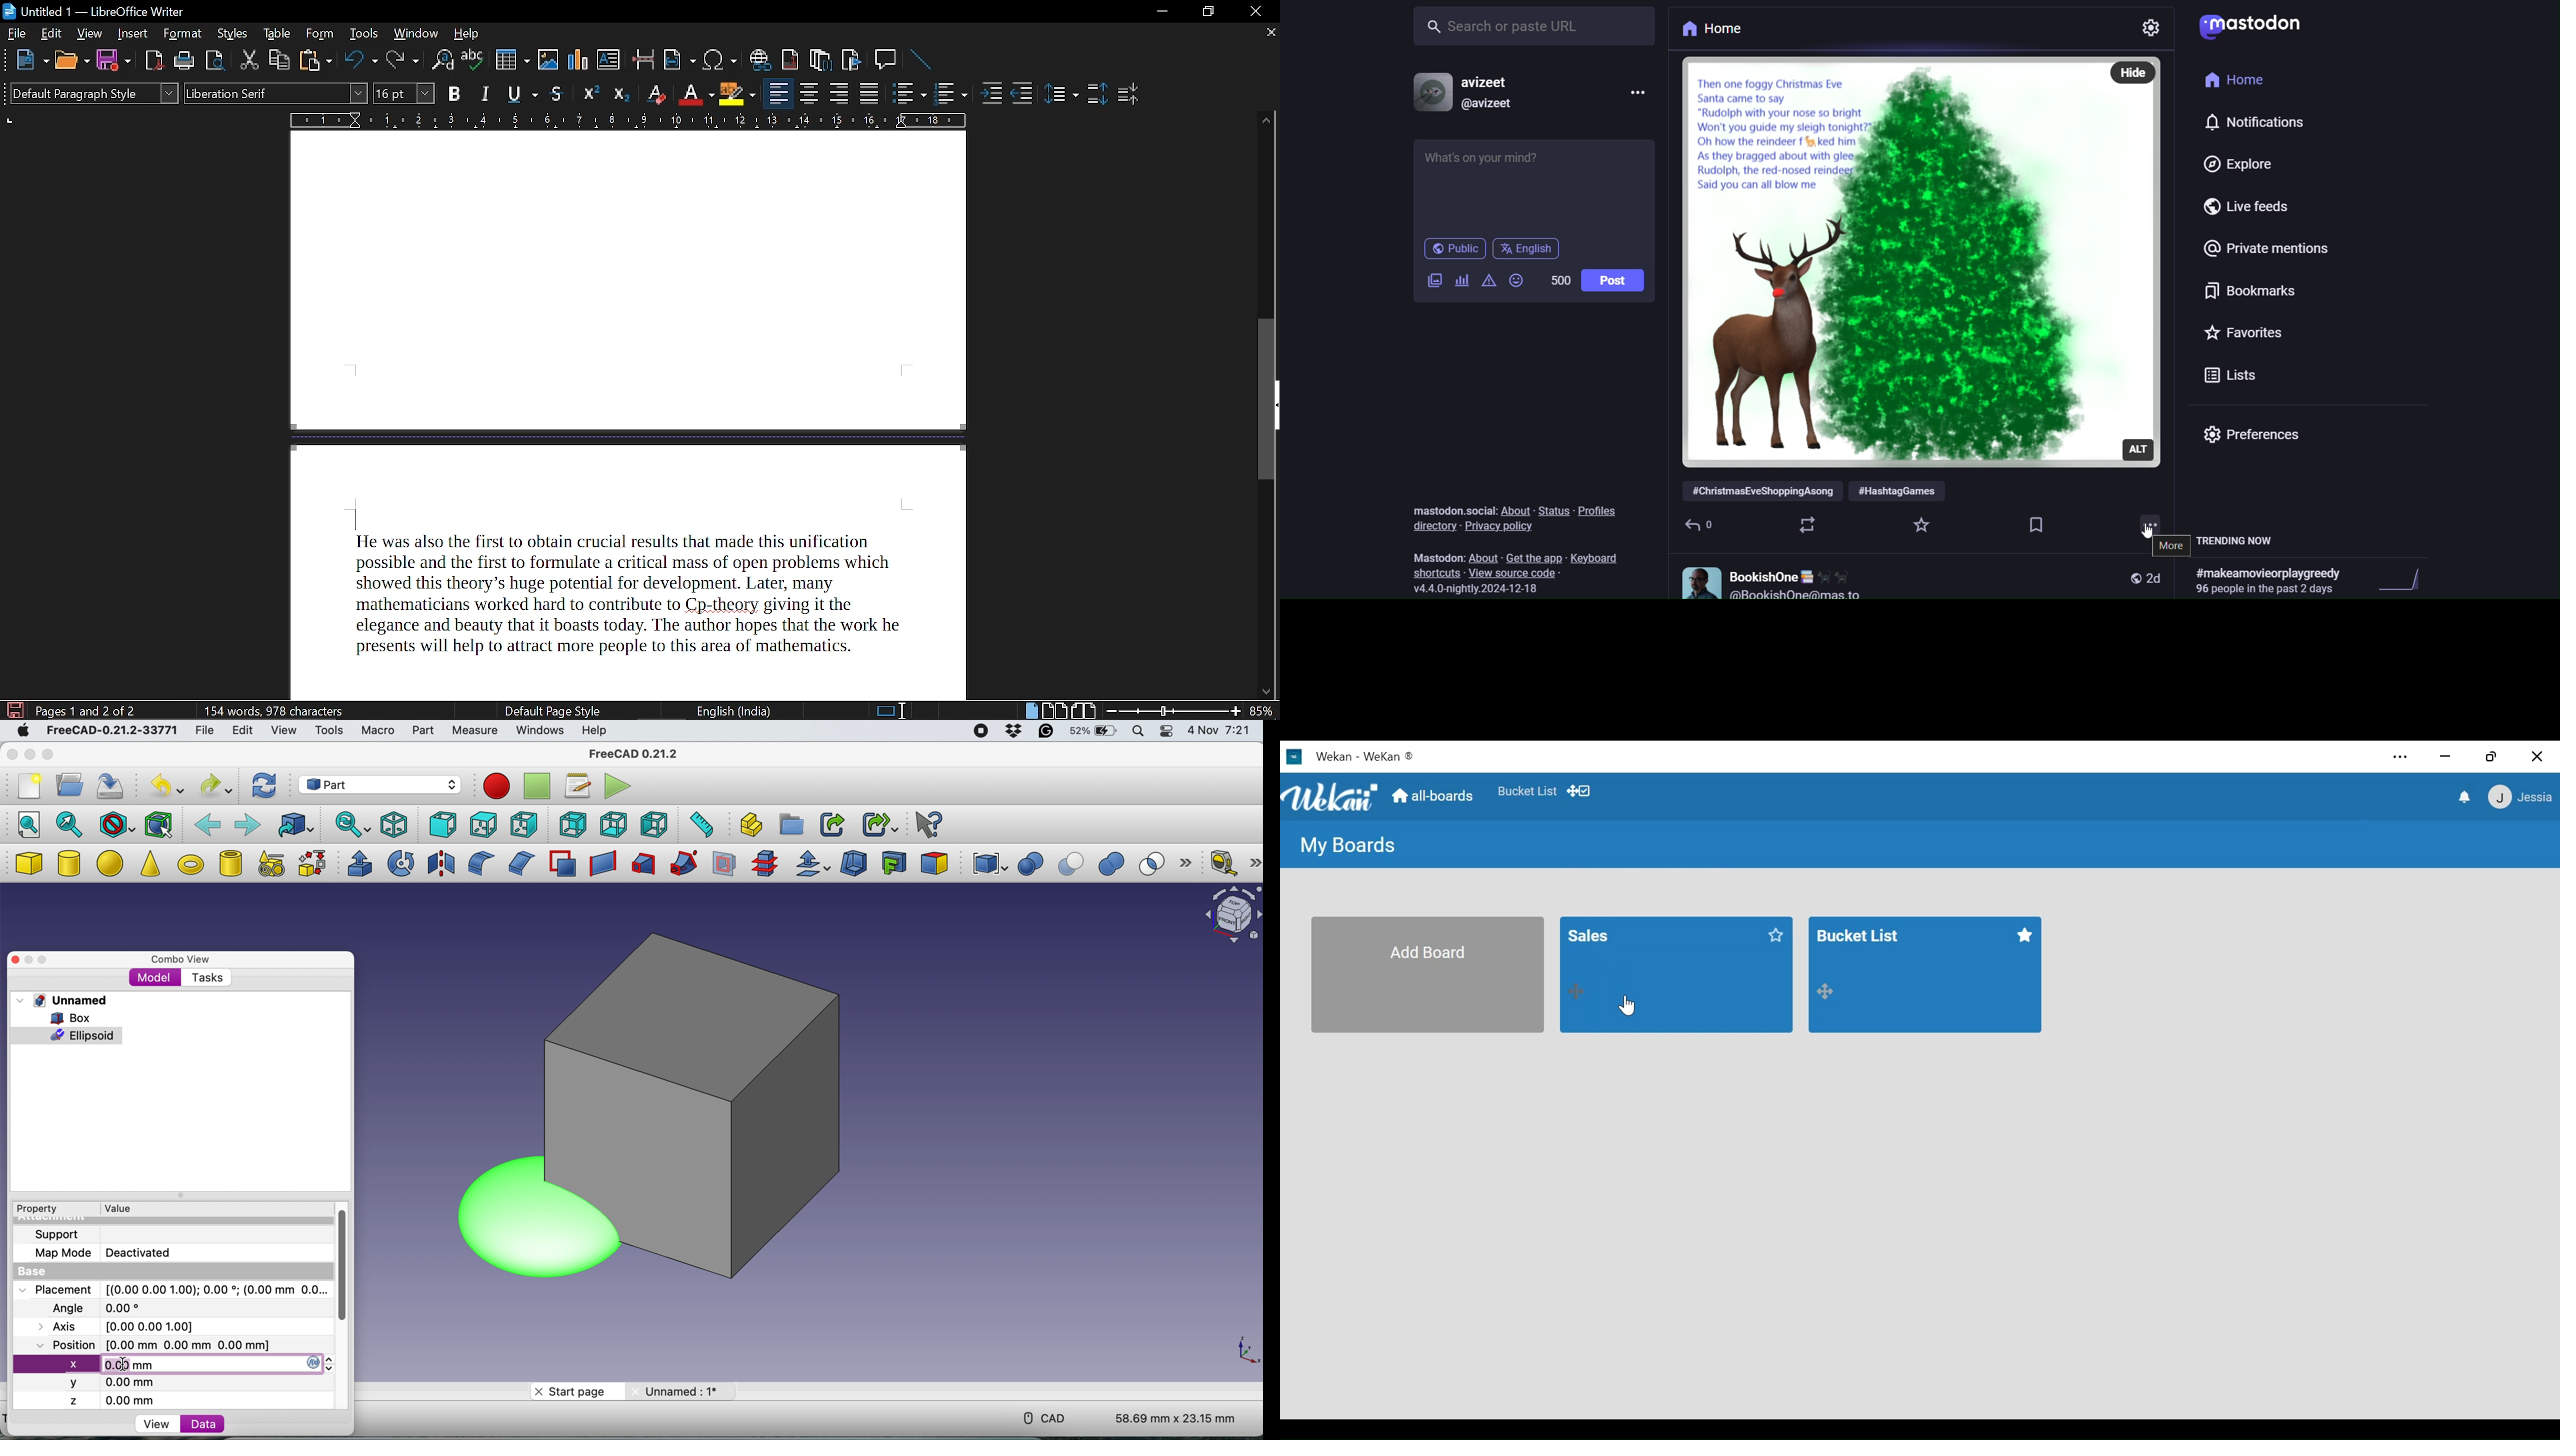 The width and height of the screenshot is (2576, 1456). Describe the element at coordinates (1206, 11) in the screenshot. I see `restore down` at that location.